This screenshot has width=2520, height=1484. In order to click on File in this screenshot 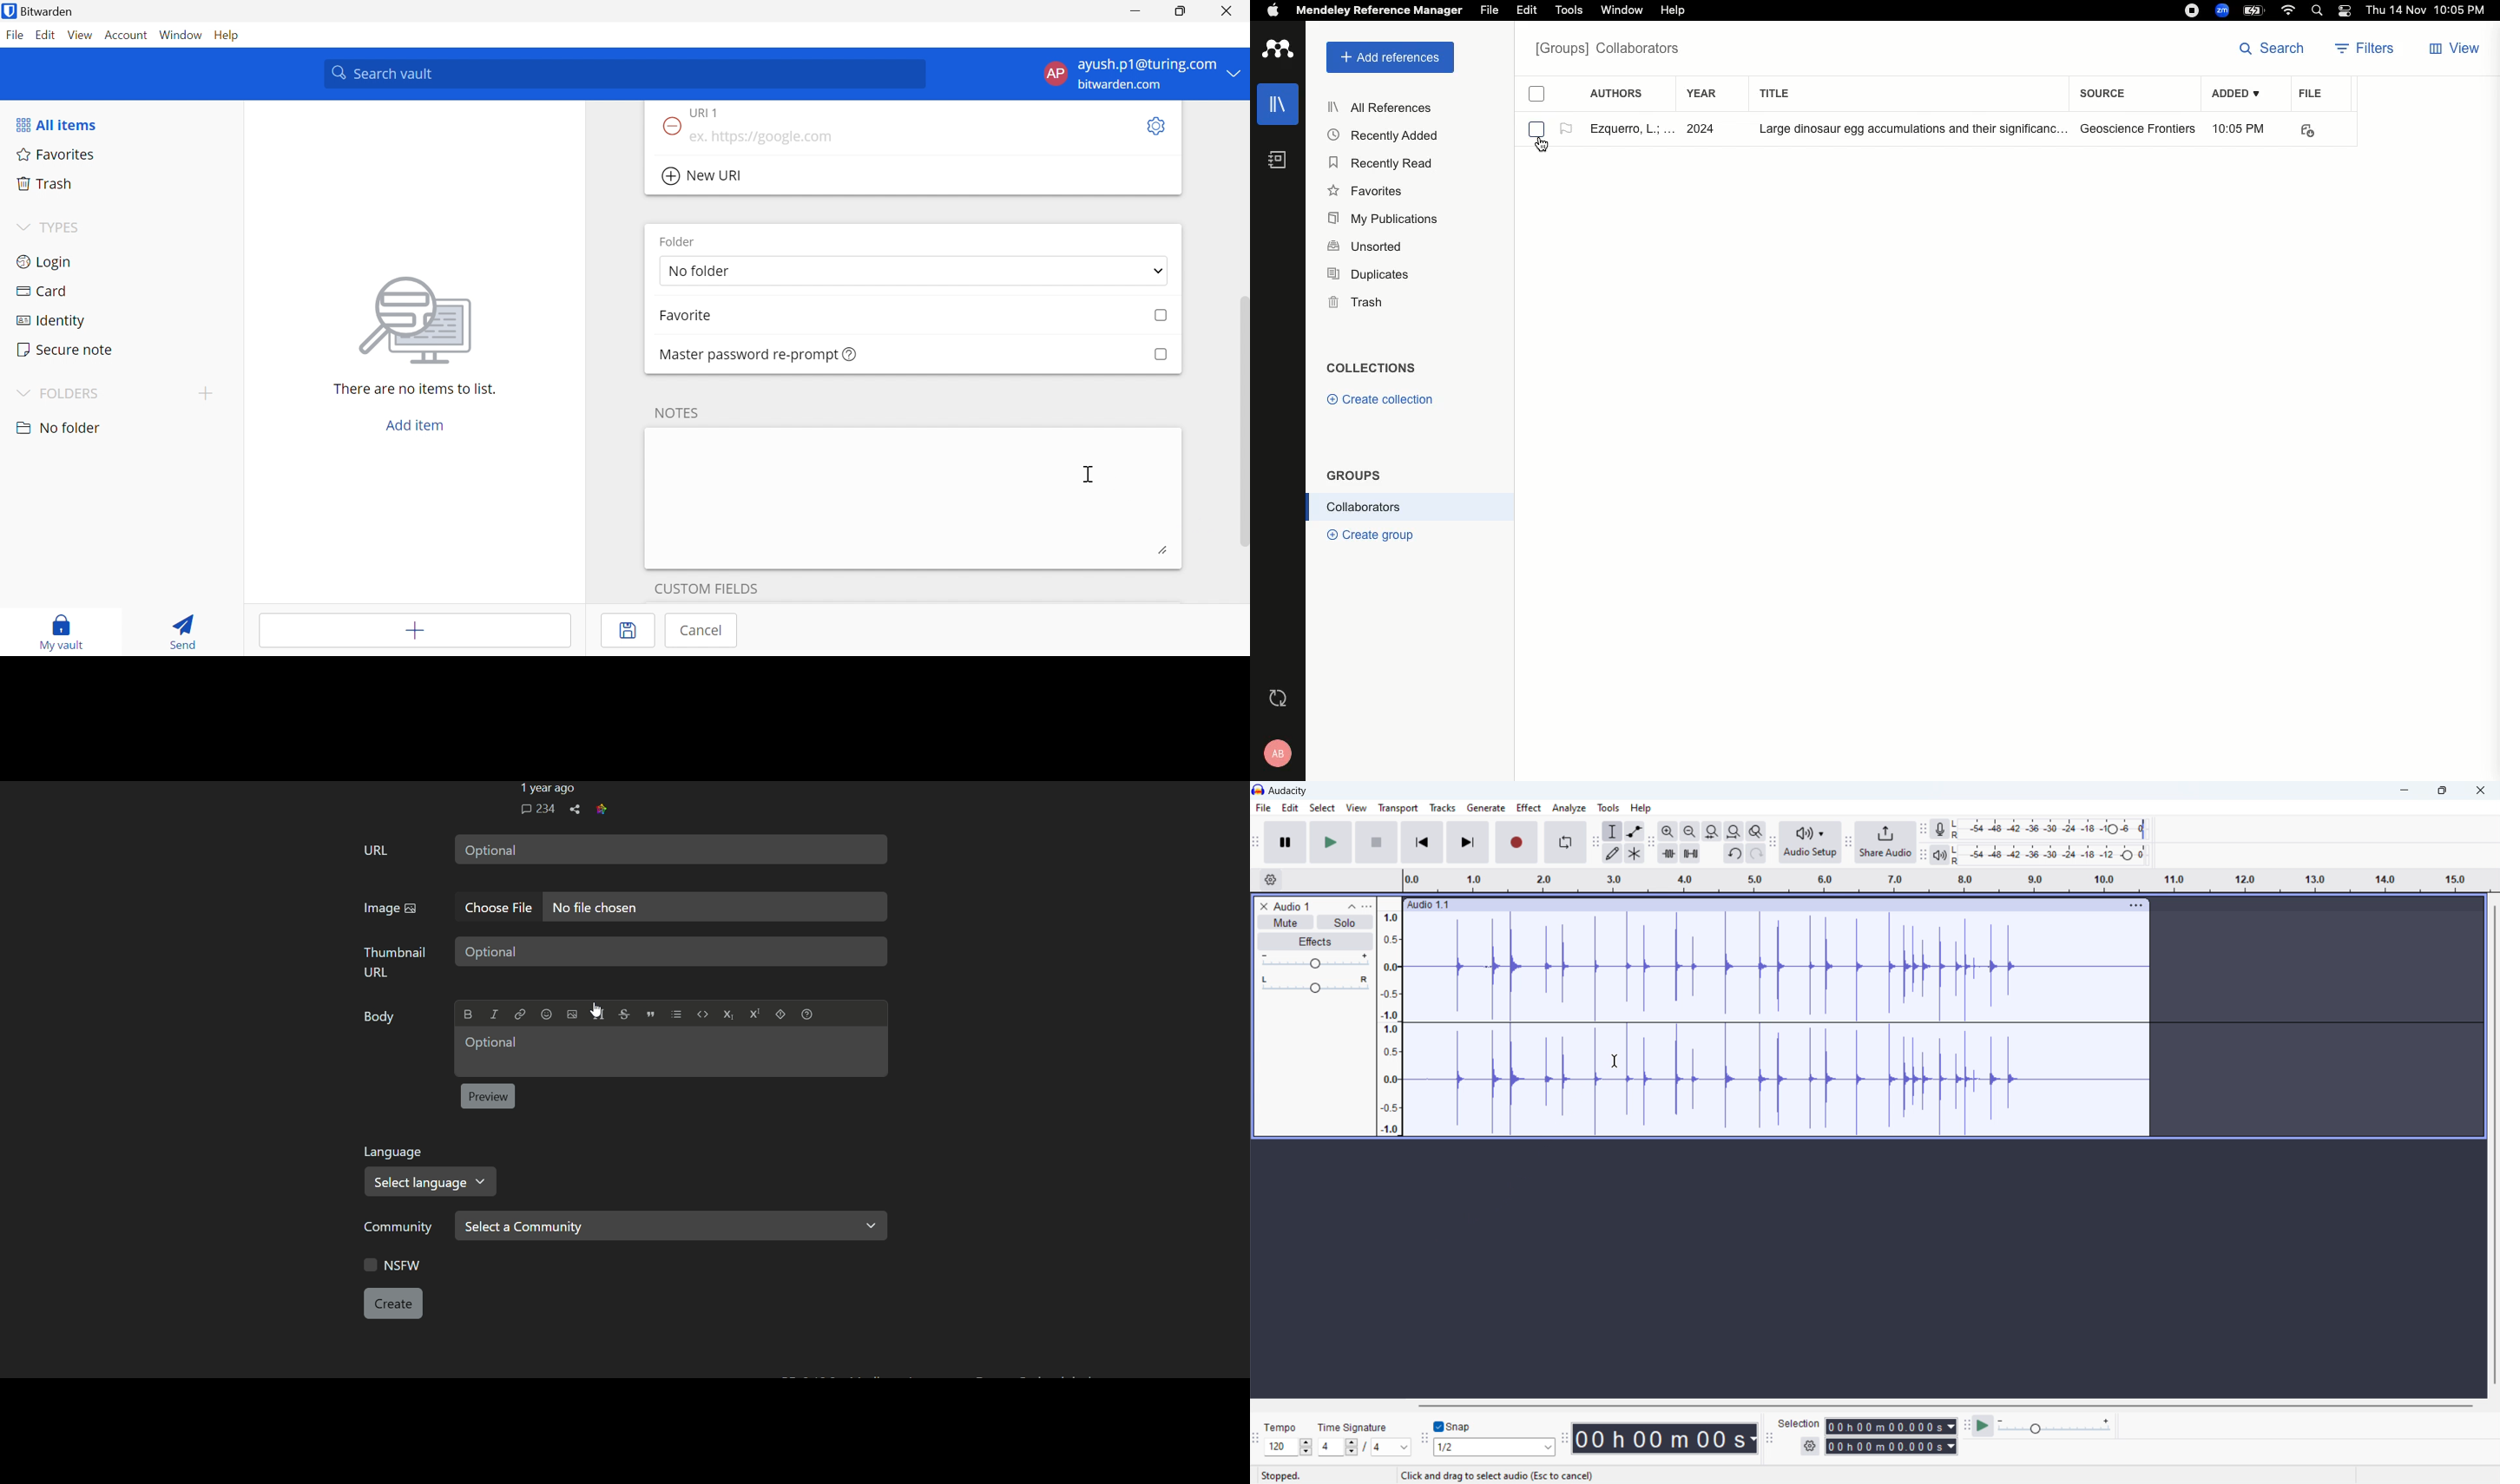, I will do `click(1490, 10)`.